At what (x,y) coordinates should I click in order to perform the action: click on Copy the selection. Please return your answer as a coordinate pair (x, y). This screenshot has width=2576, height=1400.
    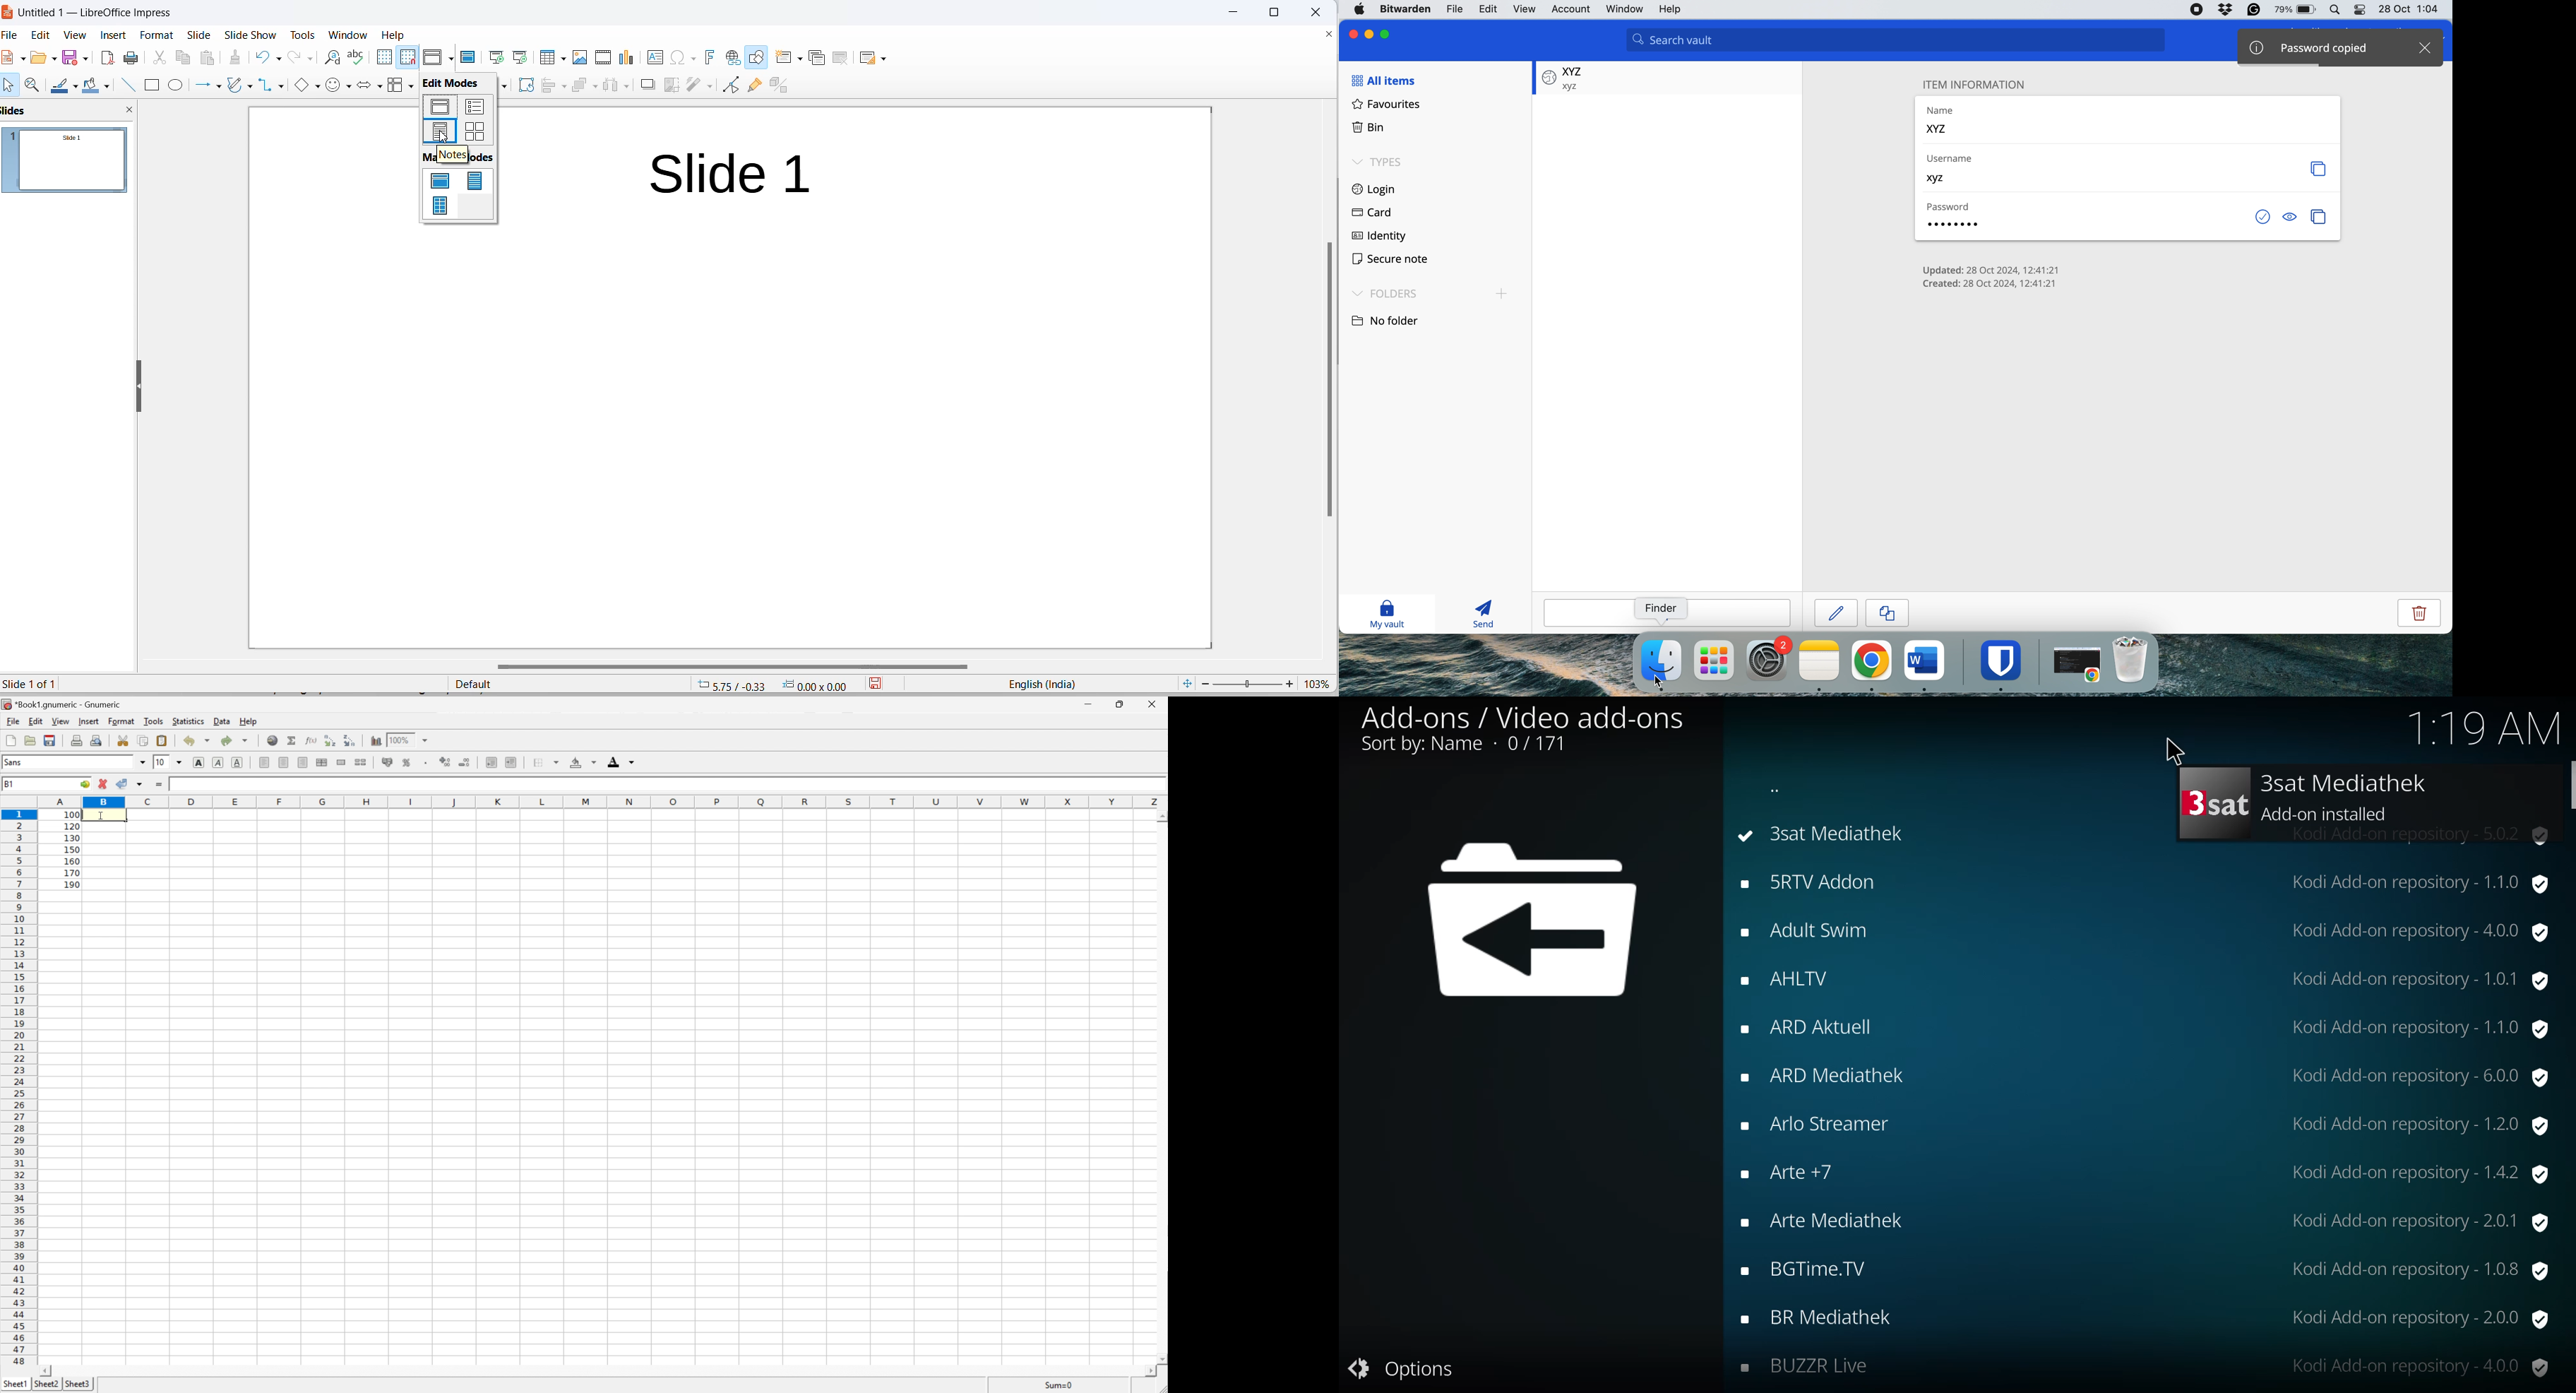
    Looking at the image, I should click on (143, 741).